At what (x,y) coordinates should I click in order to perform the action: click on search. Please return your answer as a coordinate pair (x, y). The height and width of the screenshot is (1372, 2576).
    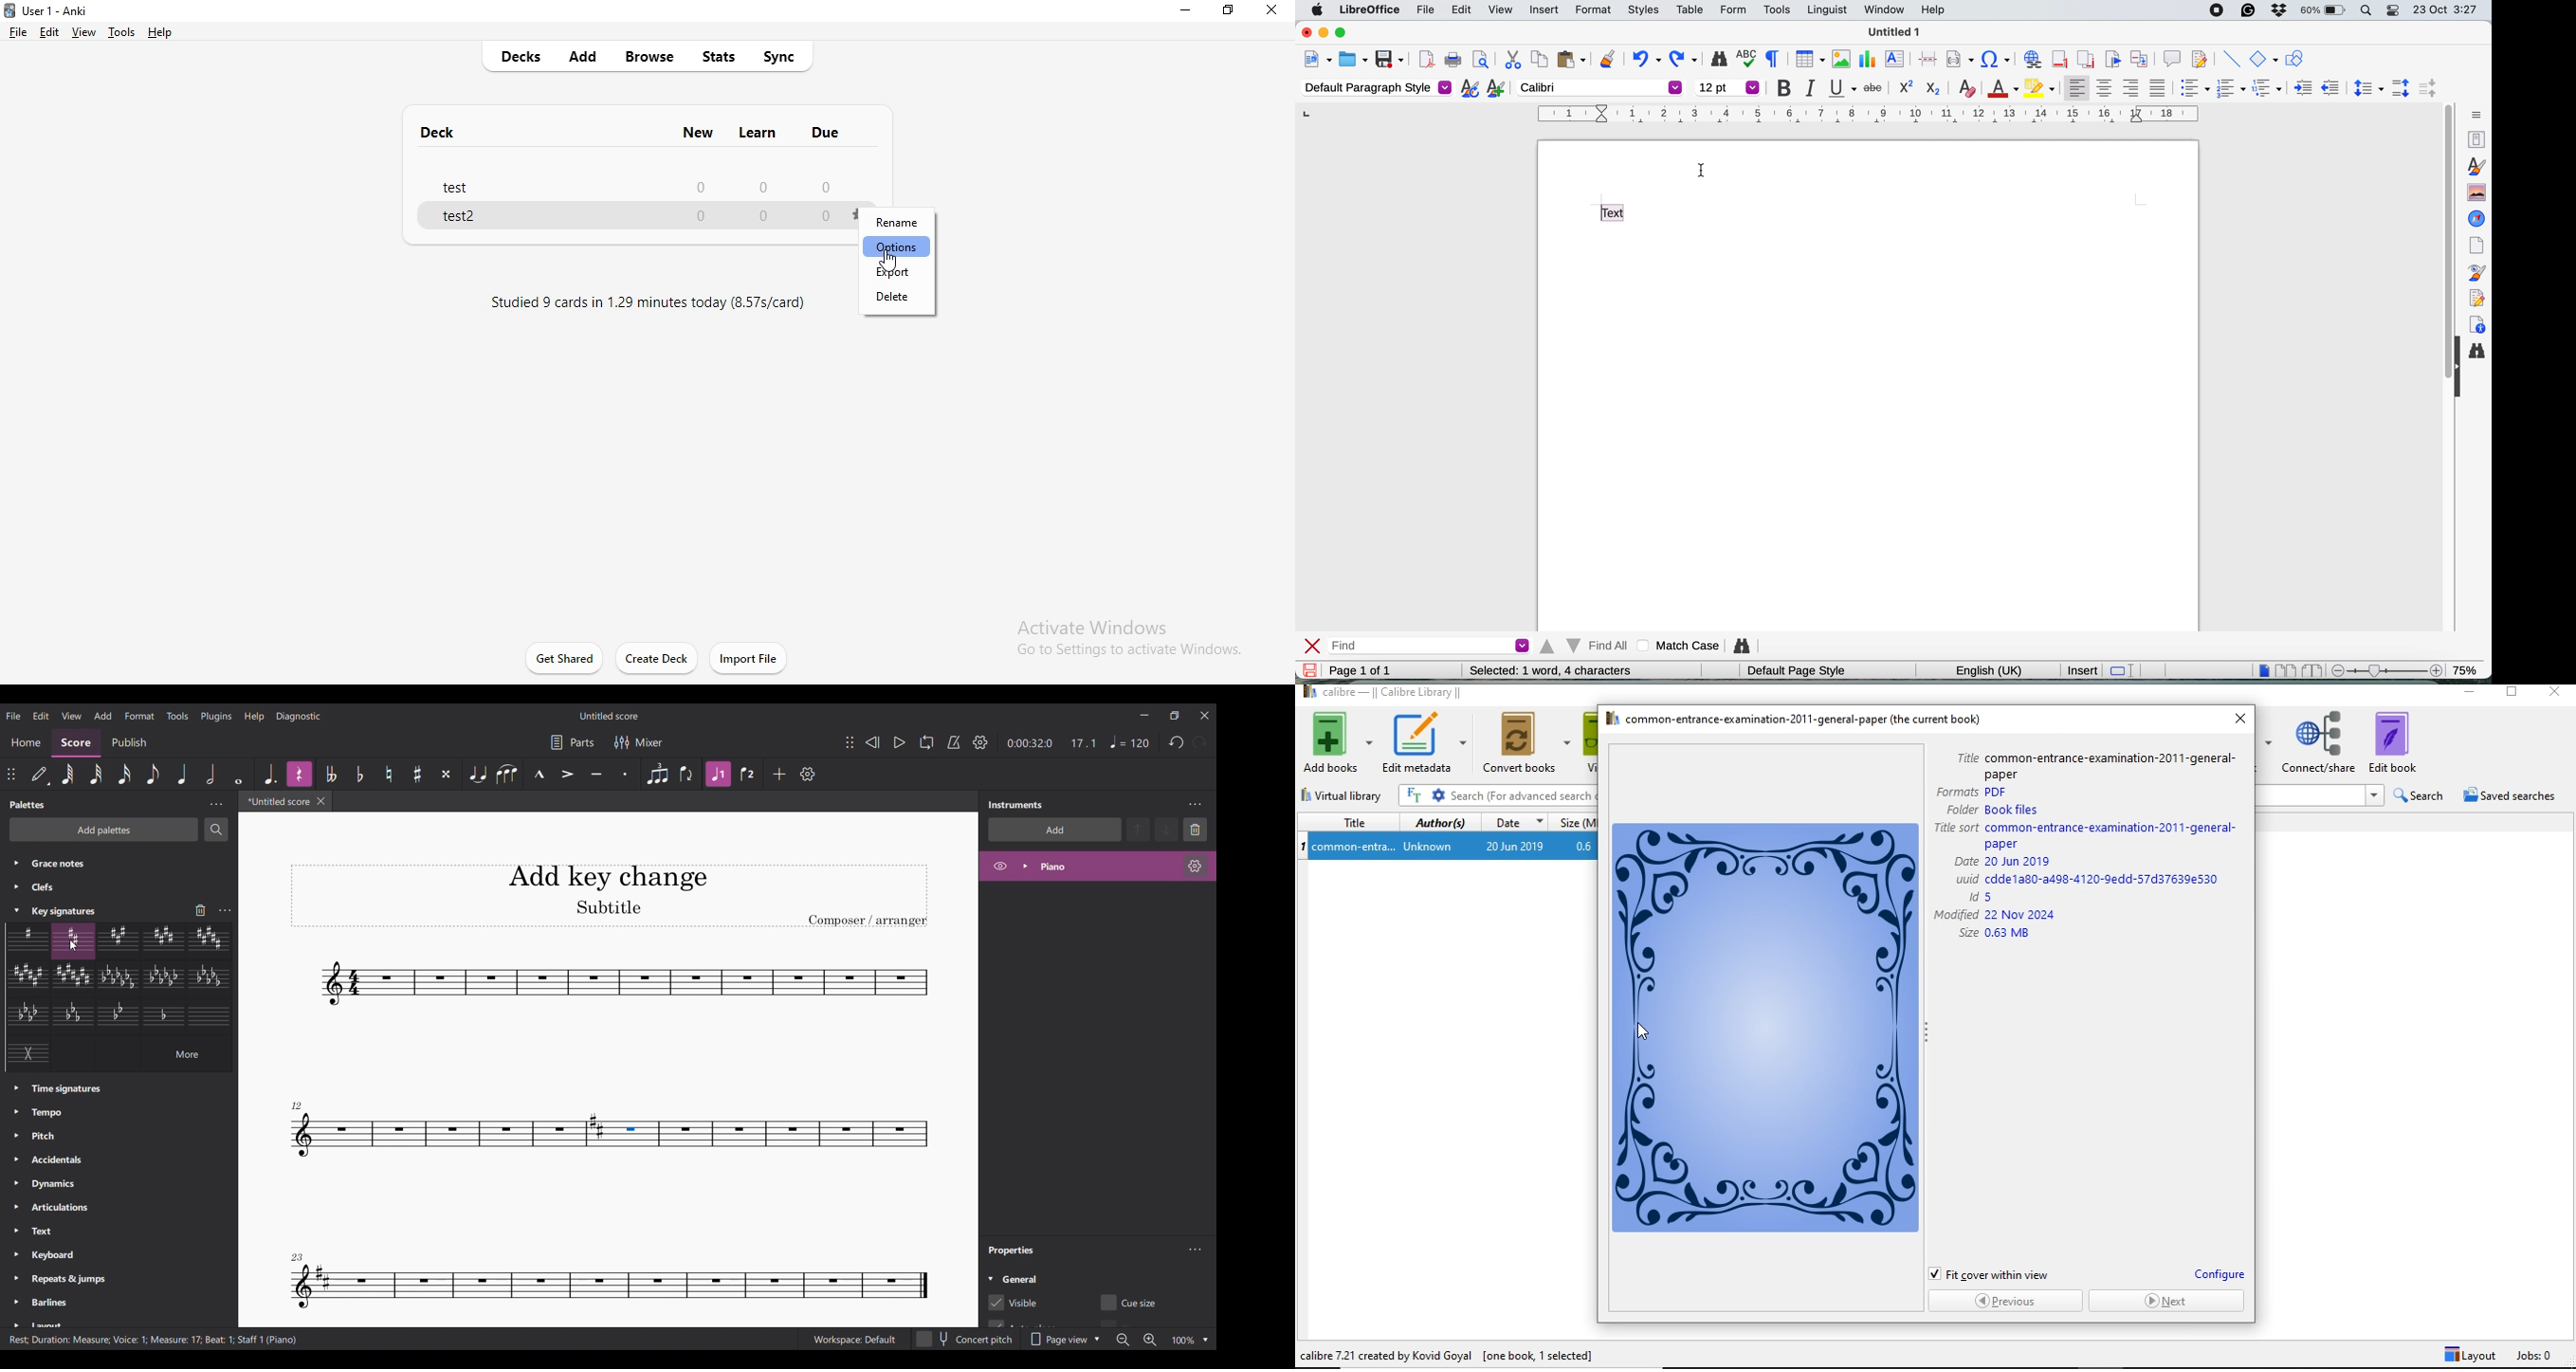
    Looking at the image, I should click on (2418, 796).